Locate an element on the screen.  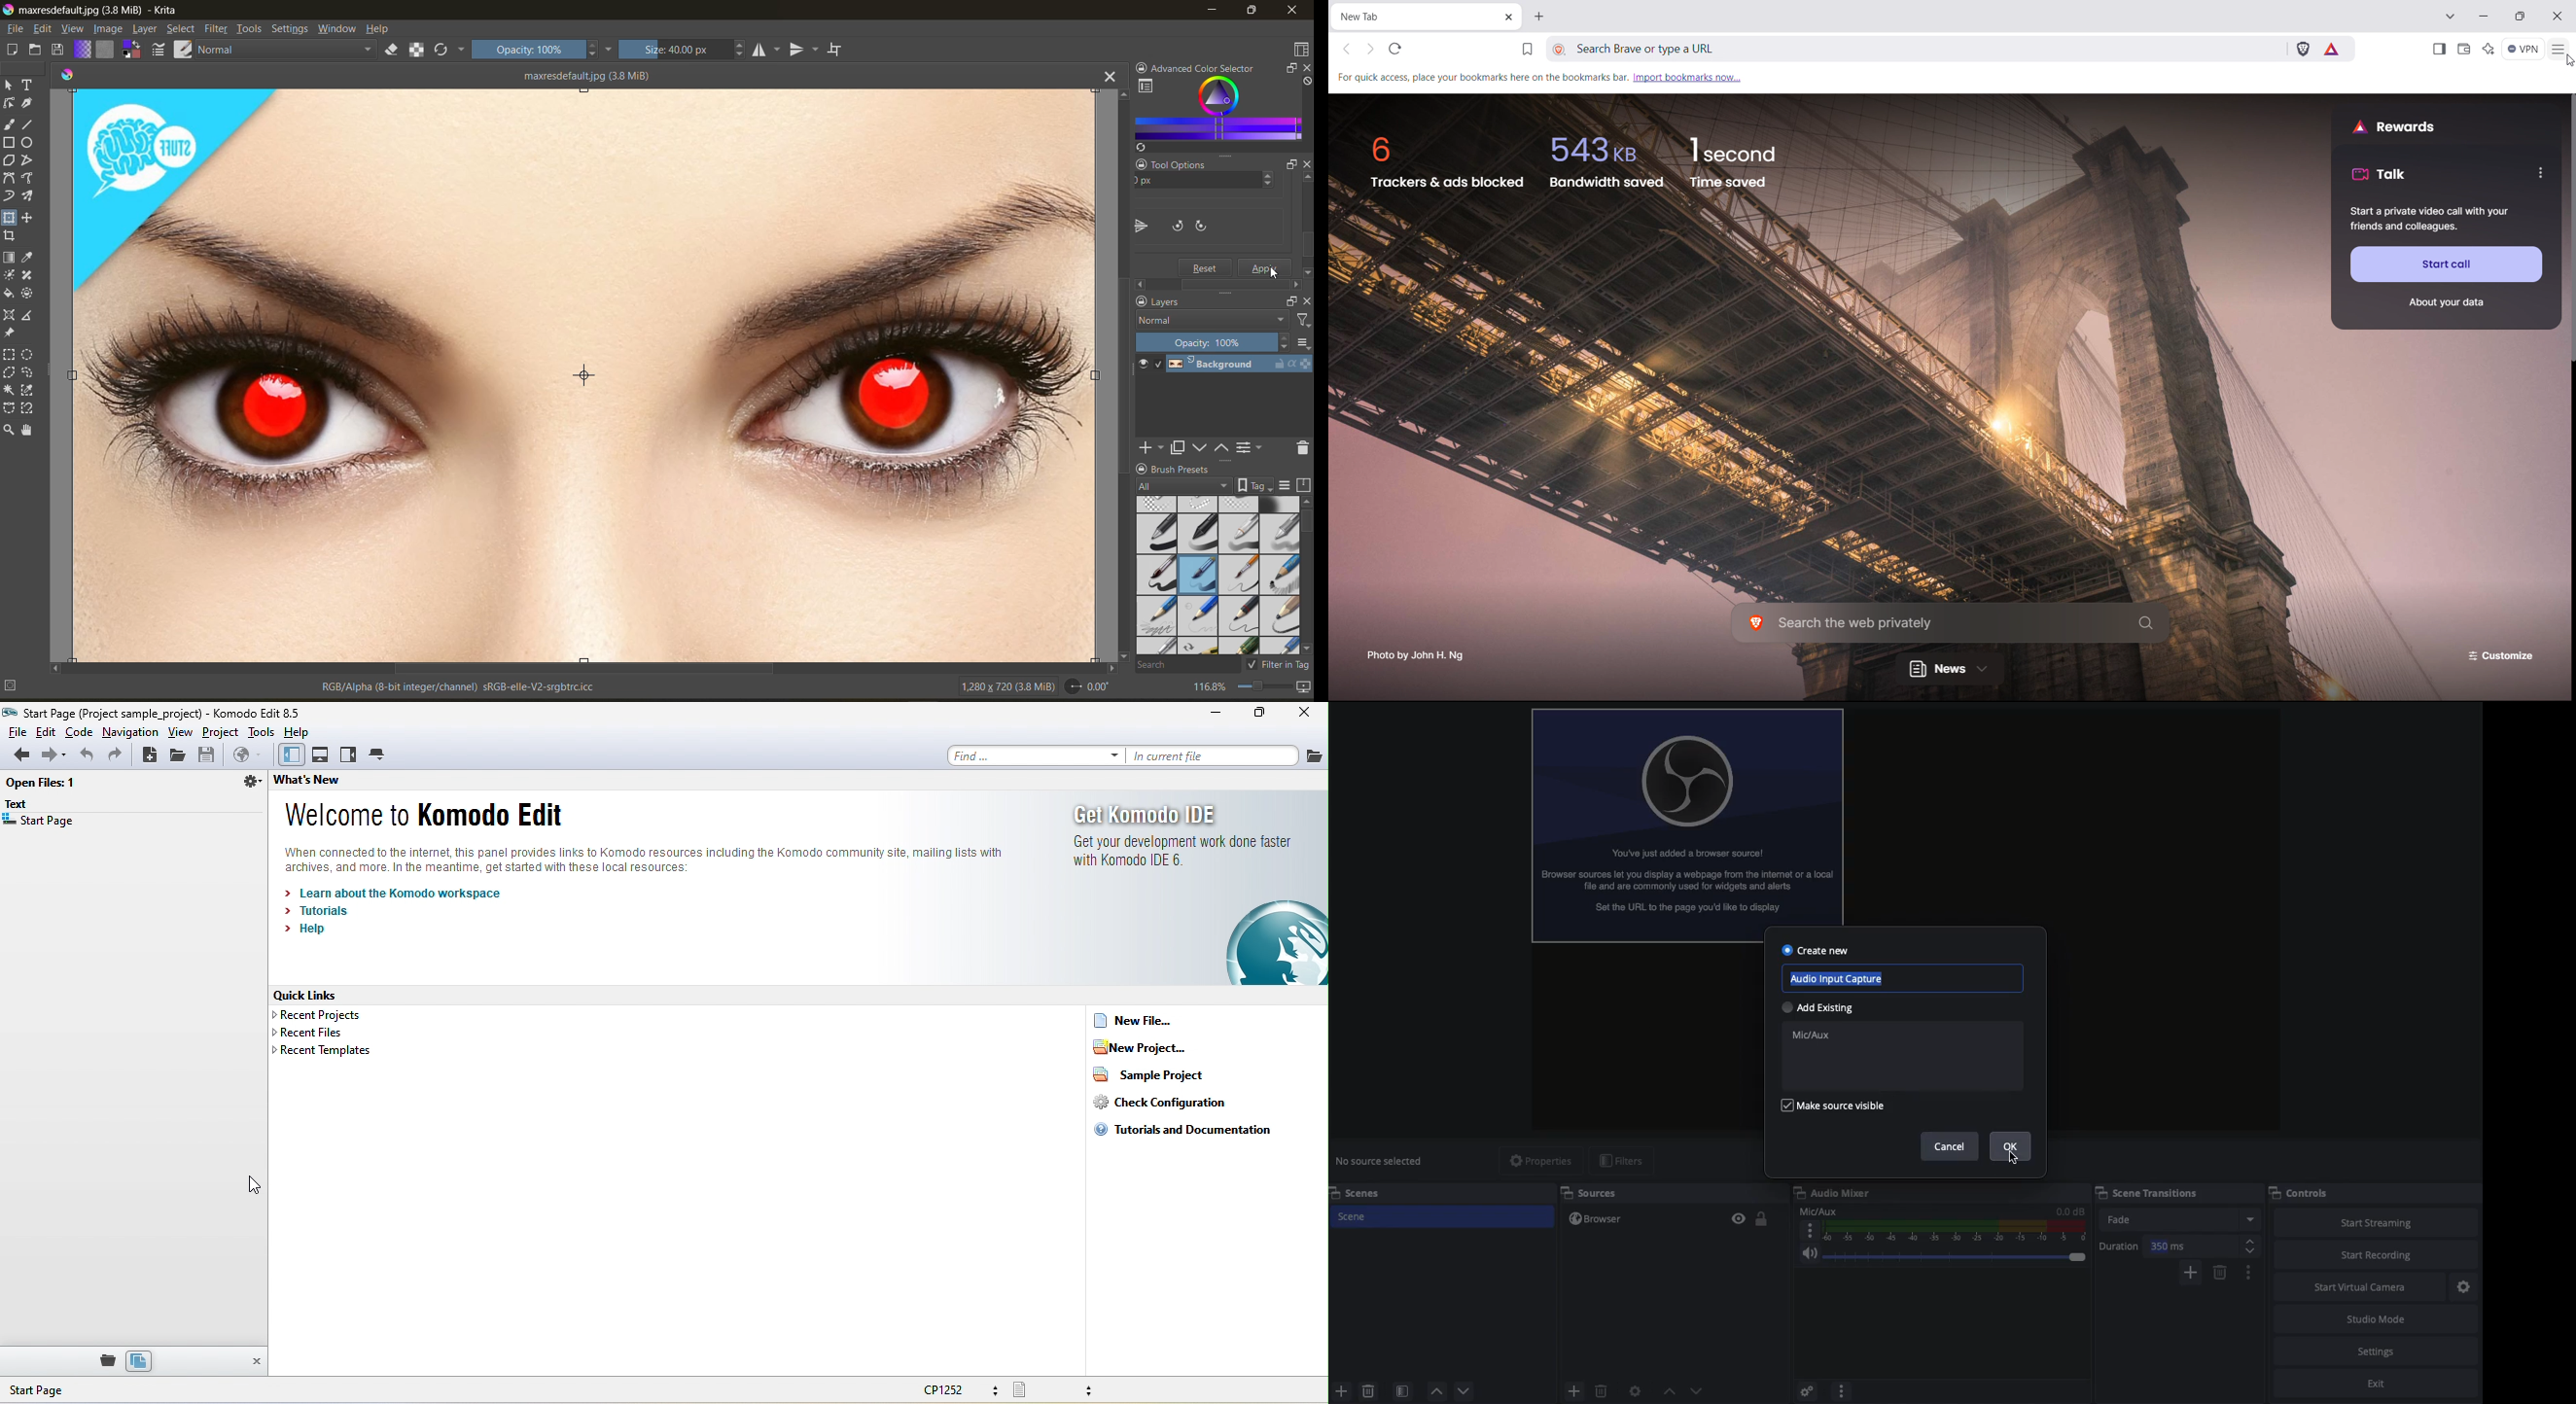
preview is located at coordinates (1145, 365).